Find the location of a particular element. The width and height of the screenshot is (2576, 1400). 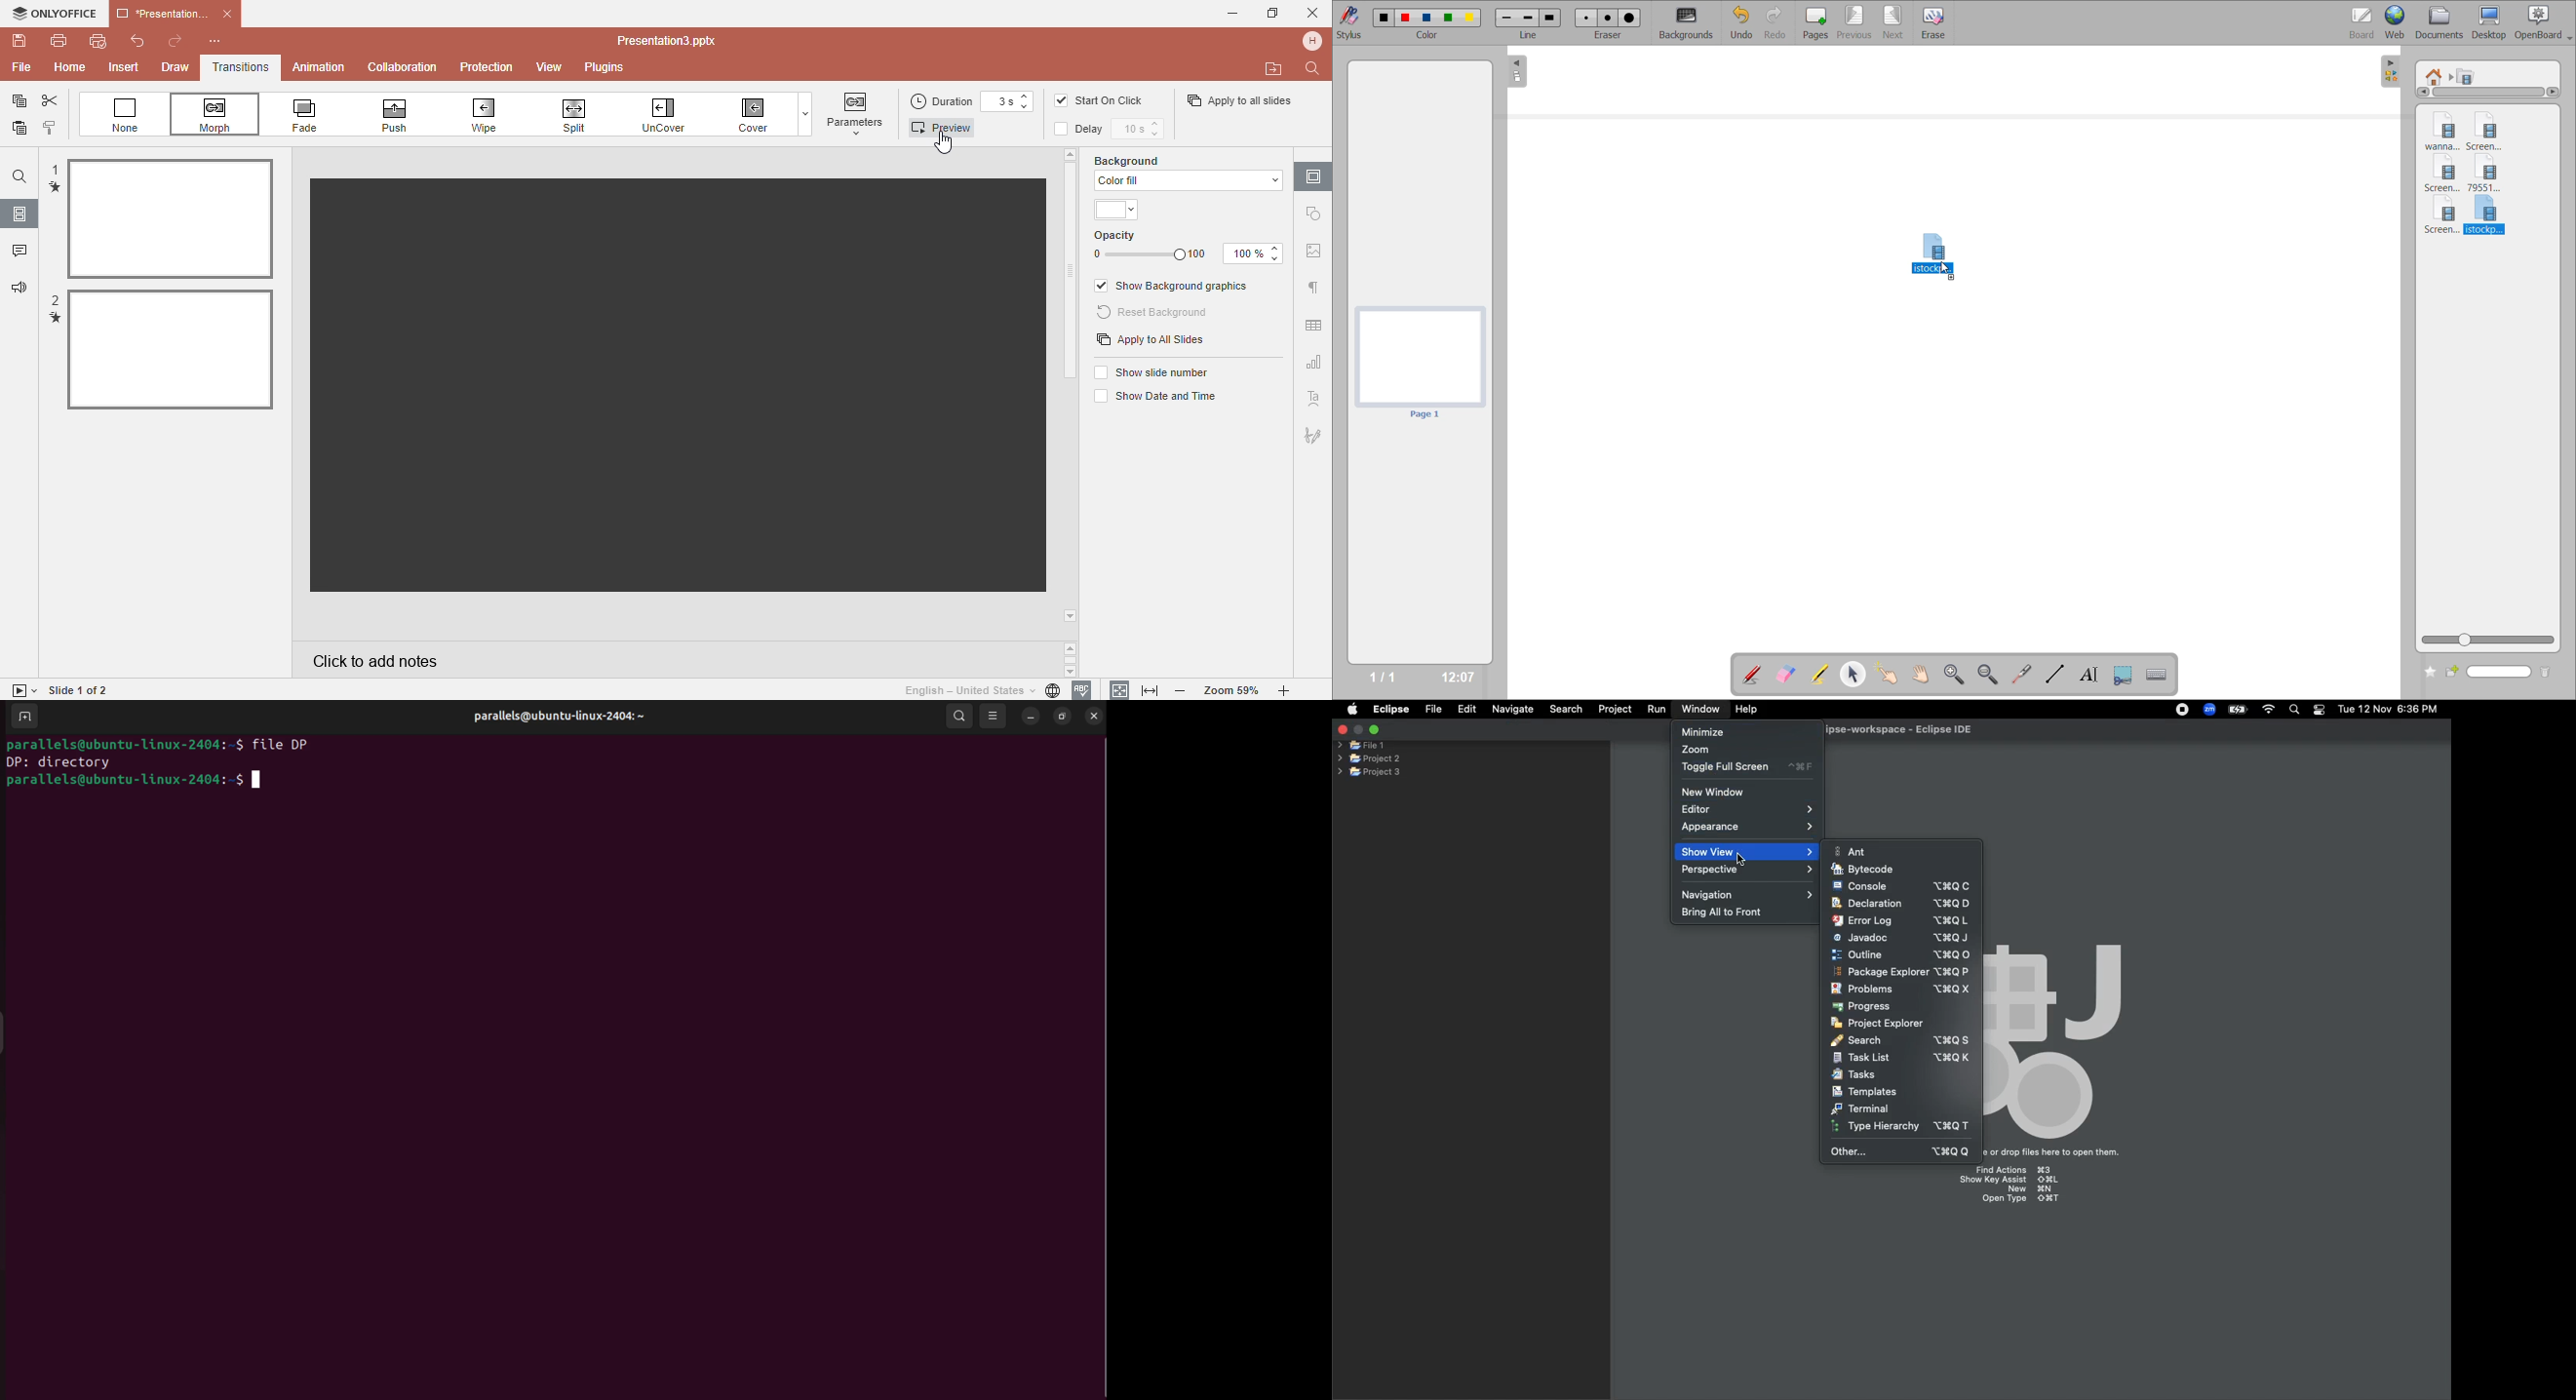

Signature setting is located at coordinates (1312, 432).